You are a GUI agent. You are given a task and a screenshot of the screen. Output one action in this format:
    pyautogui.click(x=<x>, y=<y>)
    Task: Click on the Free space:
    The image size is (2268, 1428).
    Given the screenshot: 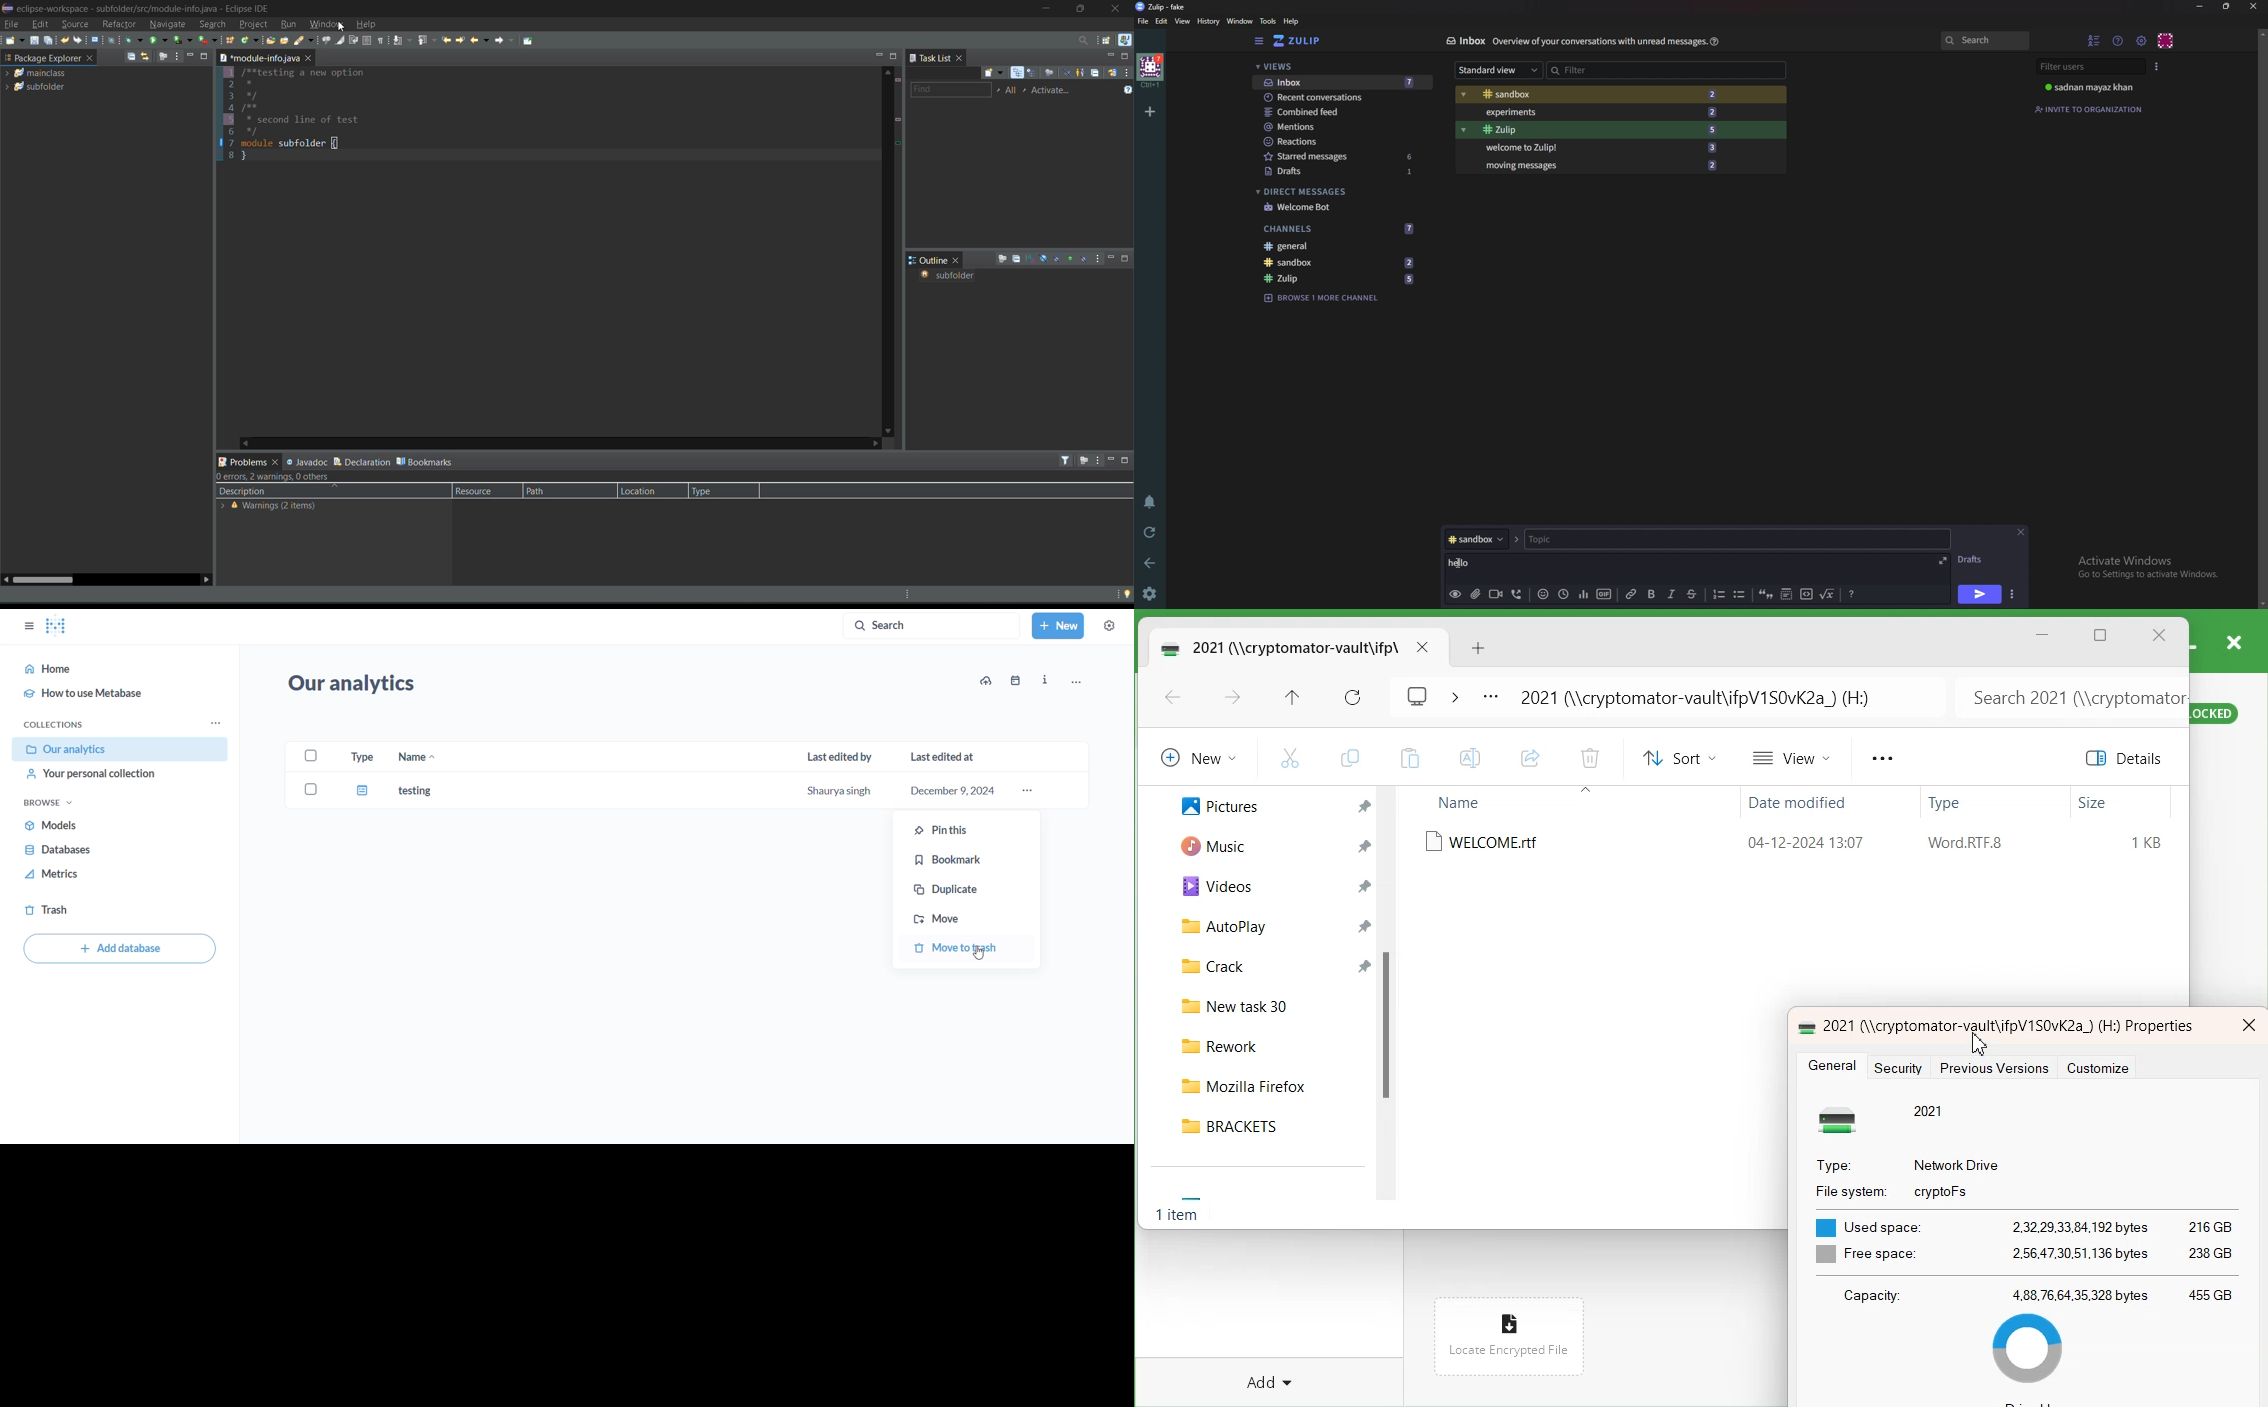 What is the action you would take?
    pyautogui.click(x=1867, y=1254)
    